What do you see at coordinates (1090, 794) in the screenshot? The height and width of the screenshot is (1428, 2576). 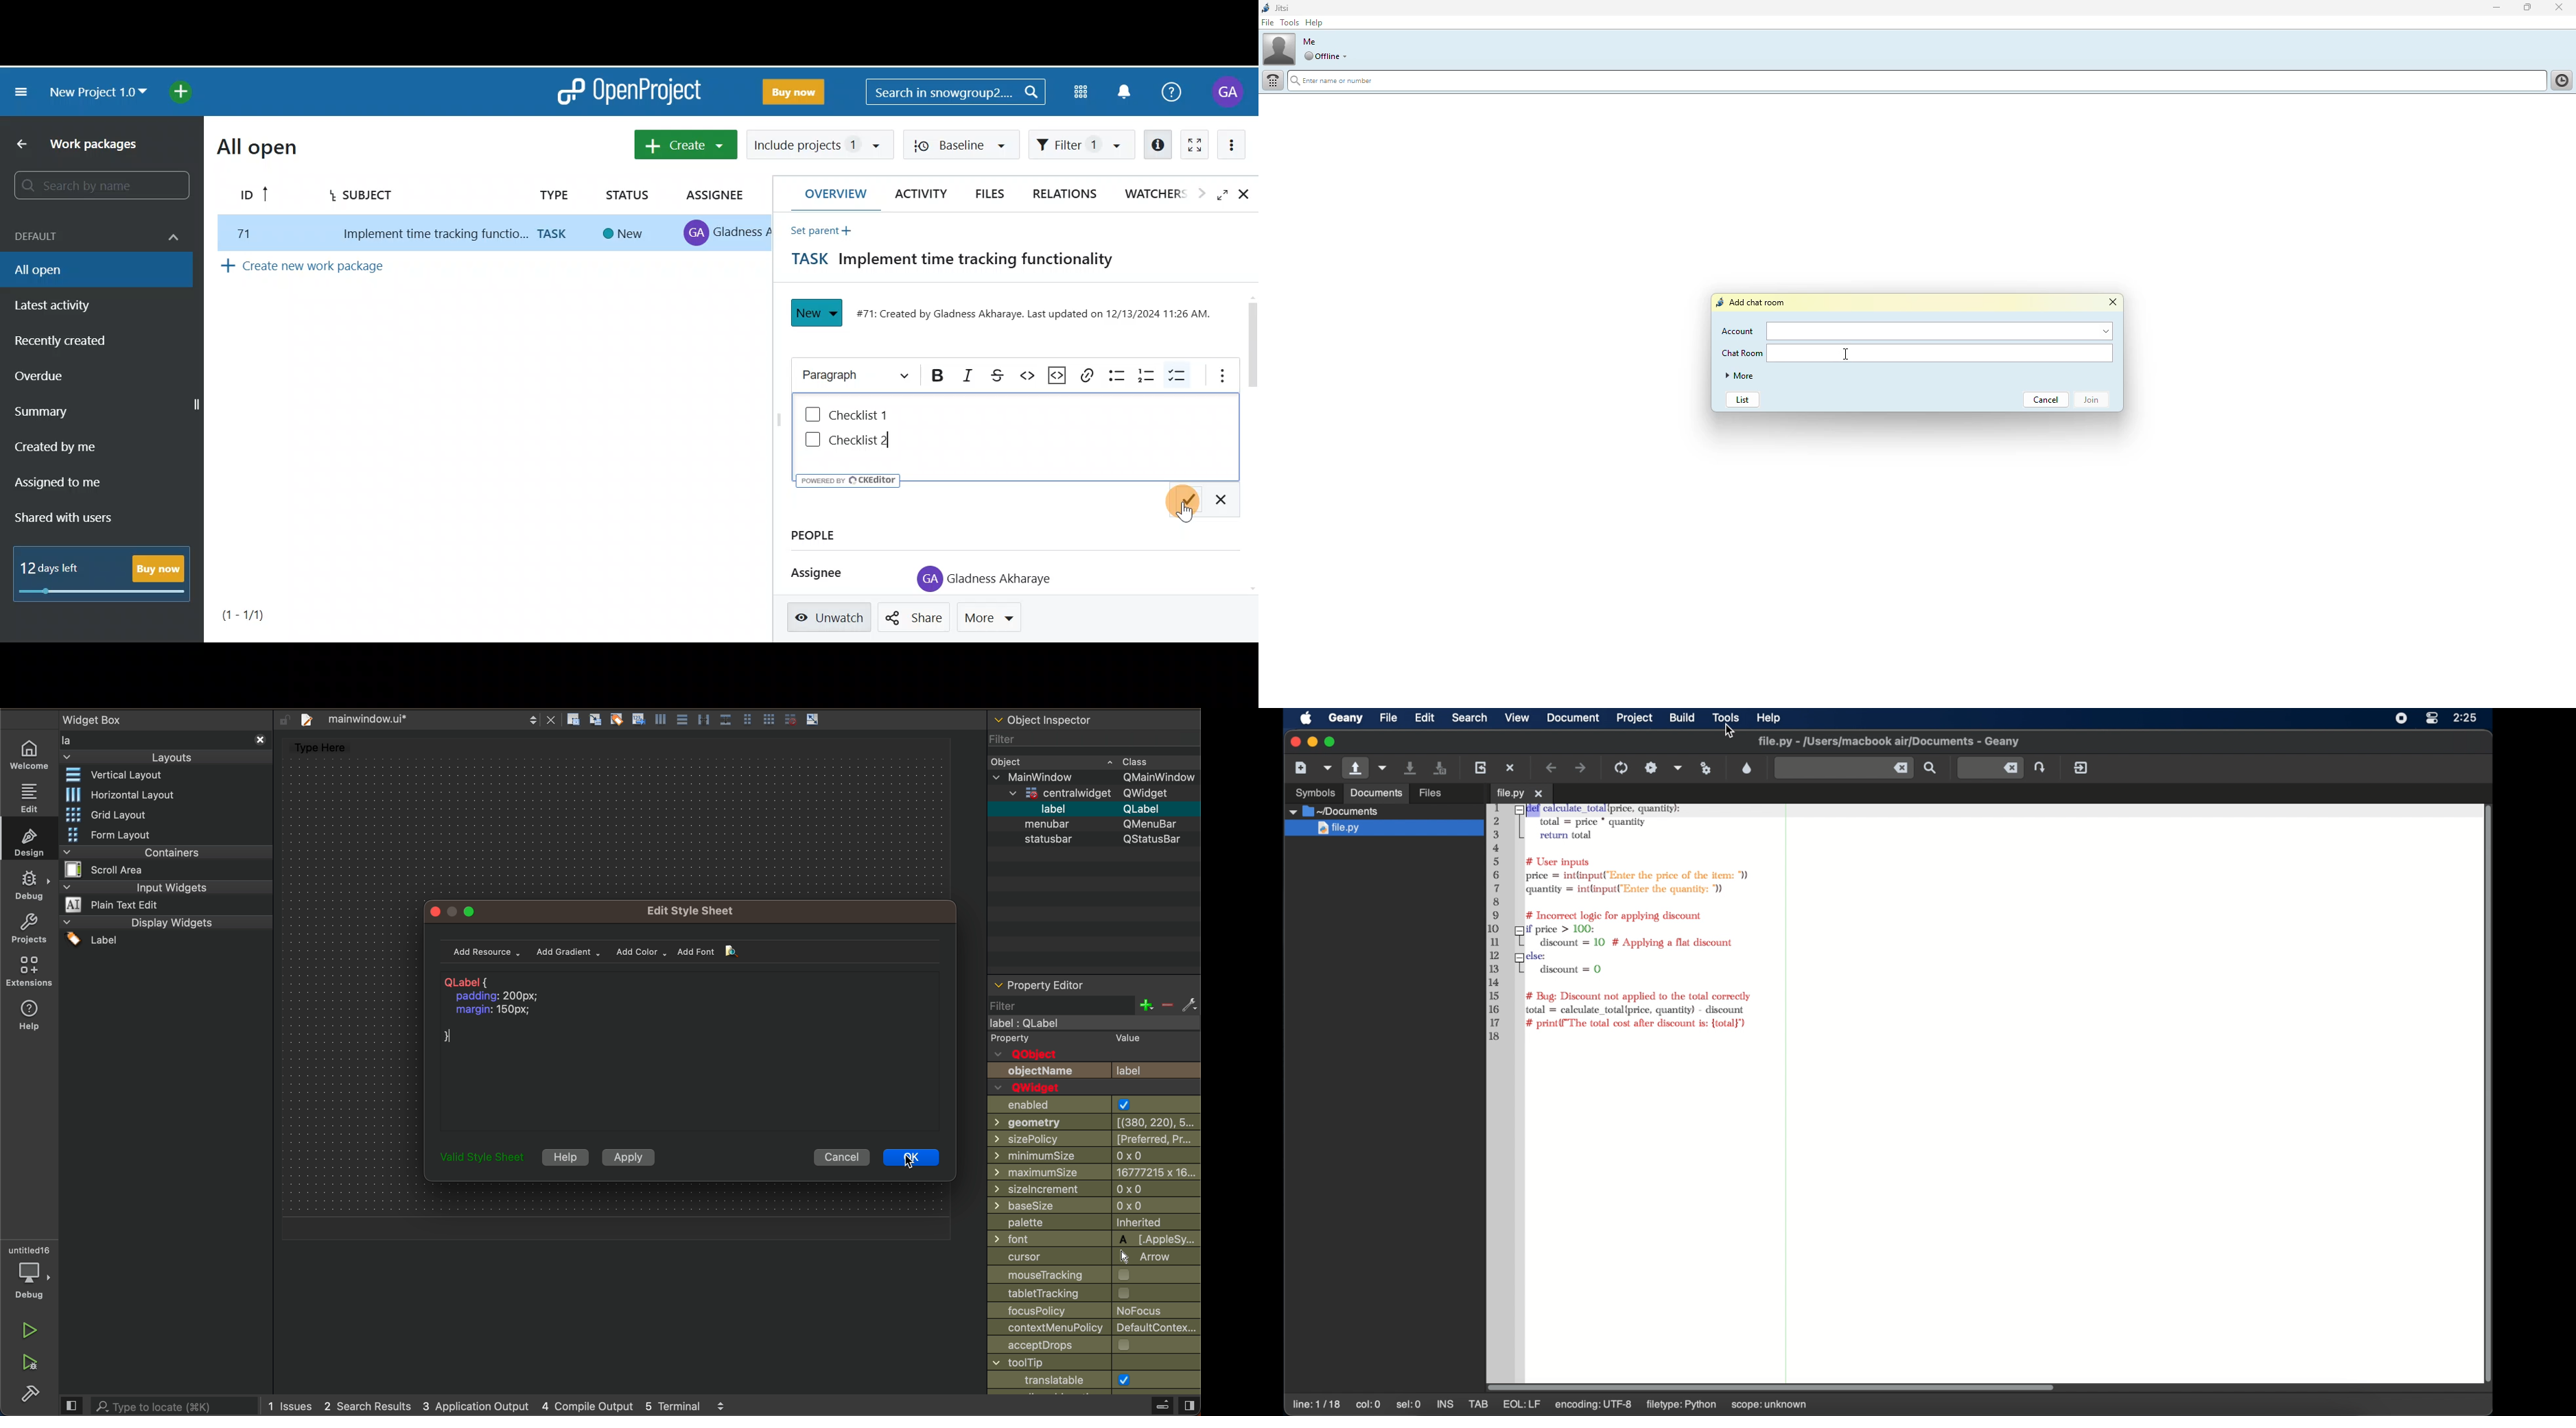 I see `qwidget` at bounding box center [1090, 794].